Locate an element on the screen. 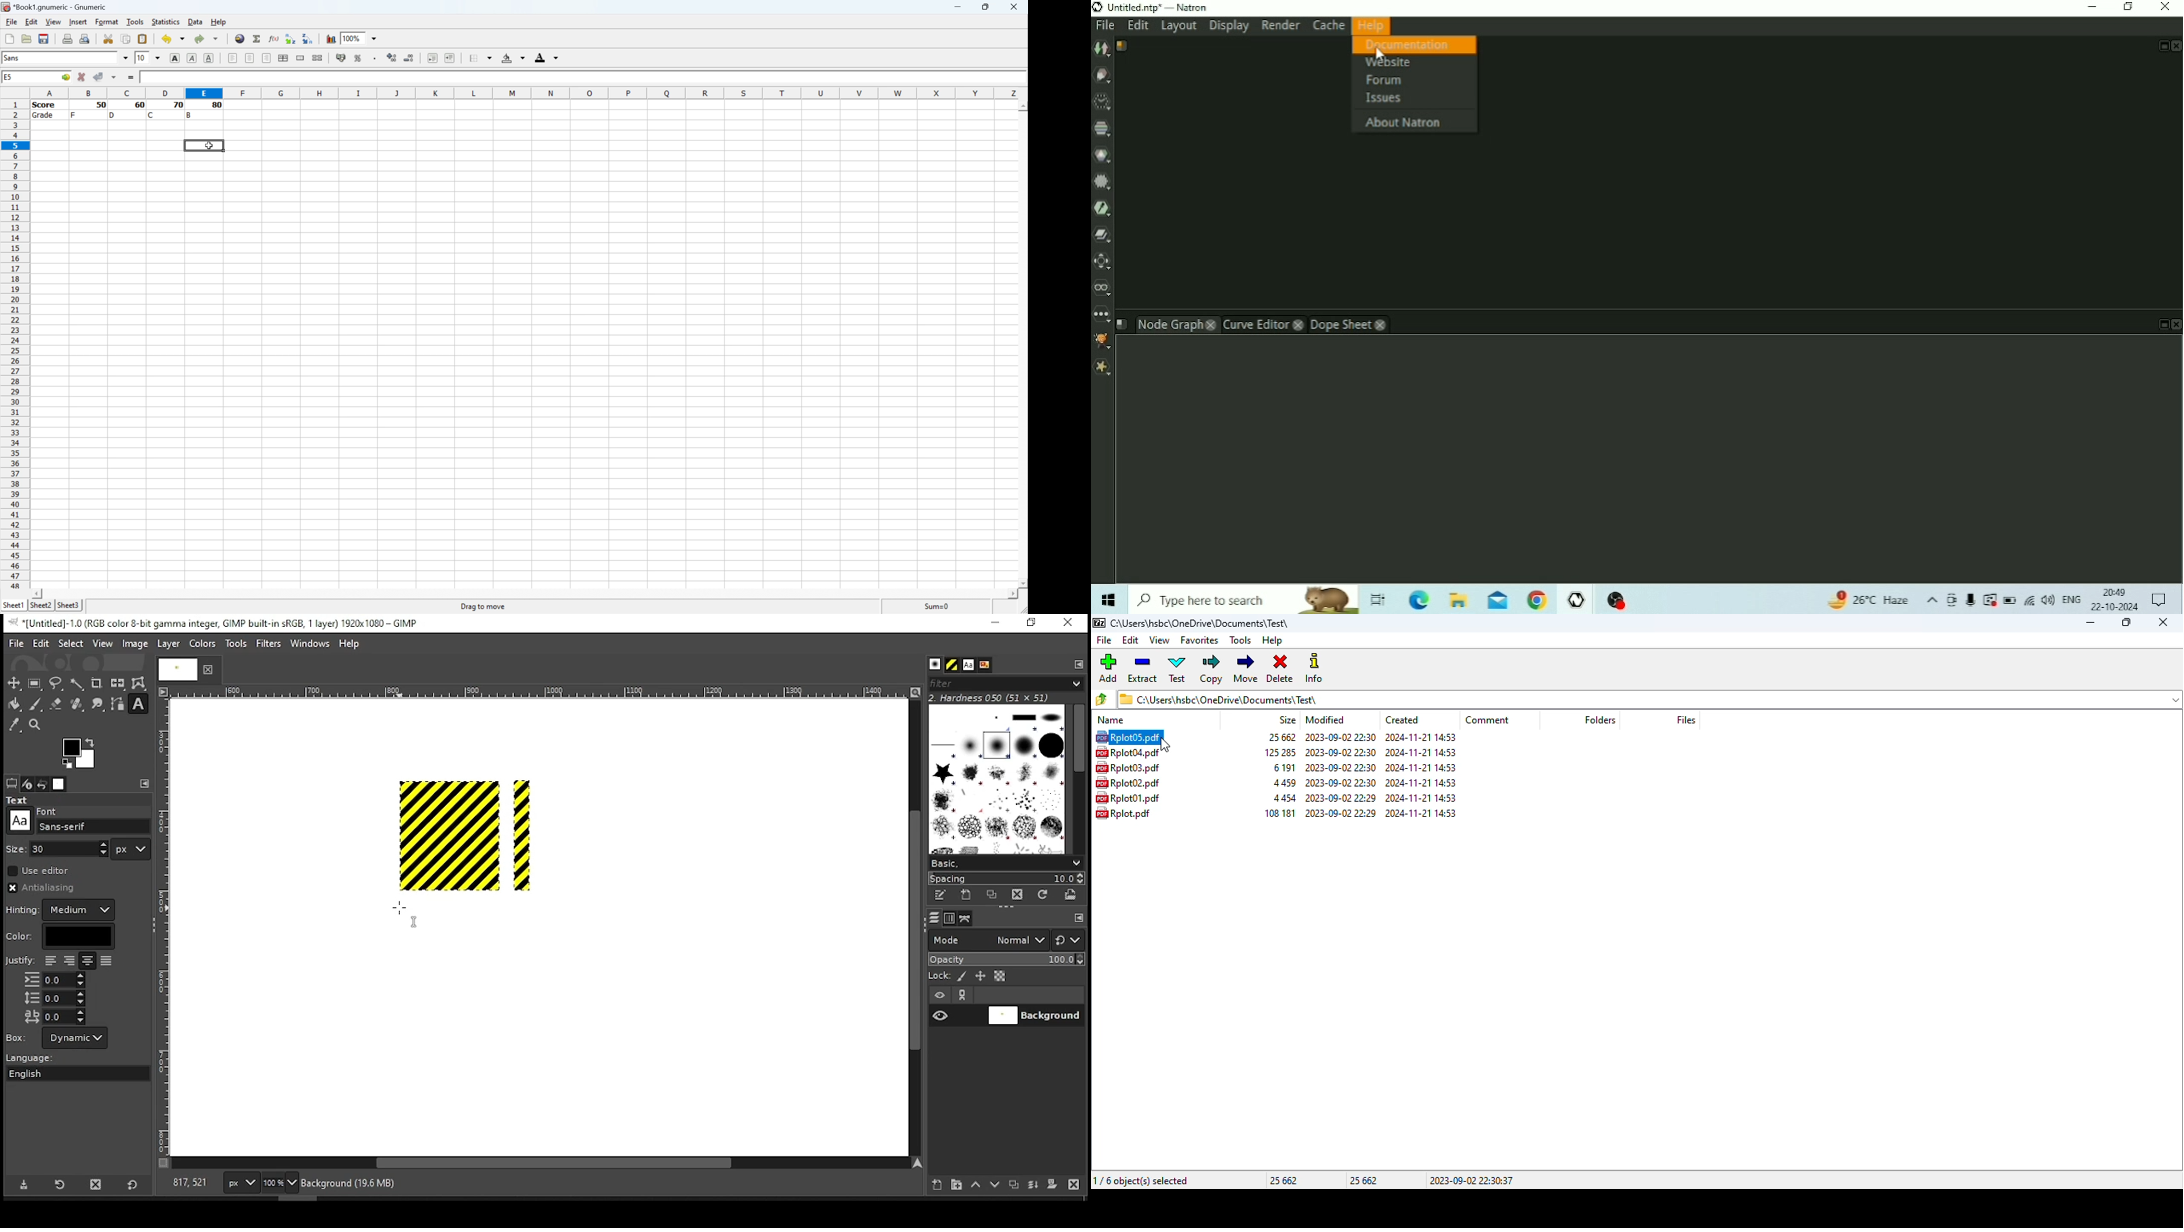 This screenshot has width=2184, height=1232.  is located at coordinates (165, 927).